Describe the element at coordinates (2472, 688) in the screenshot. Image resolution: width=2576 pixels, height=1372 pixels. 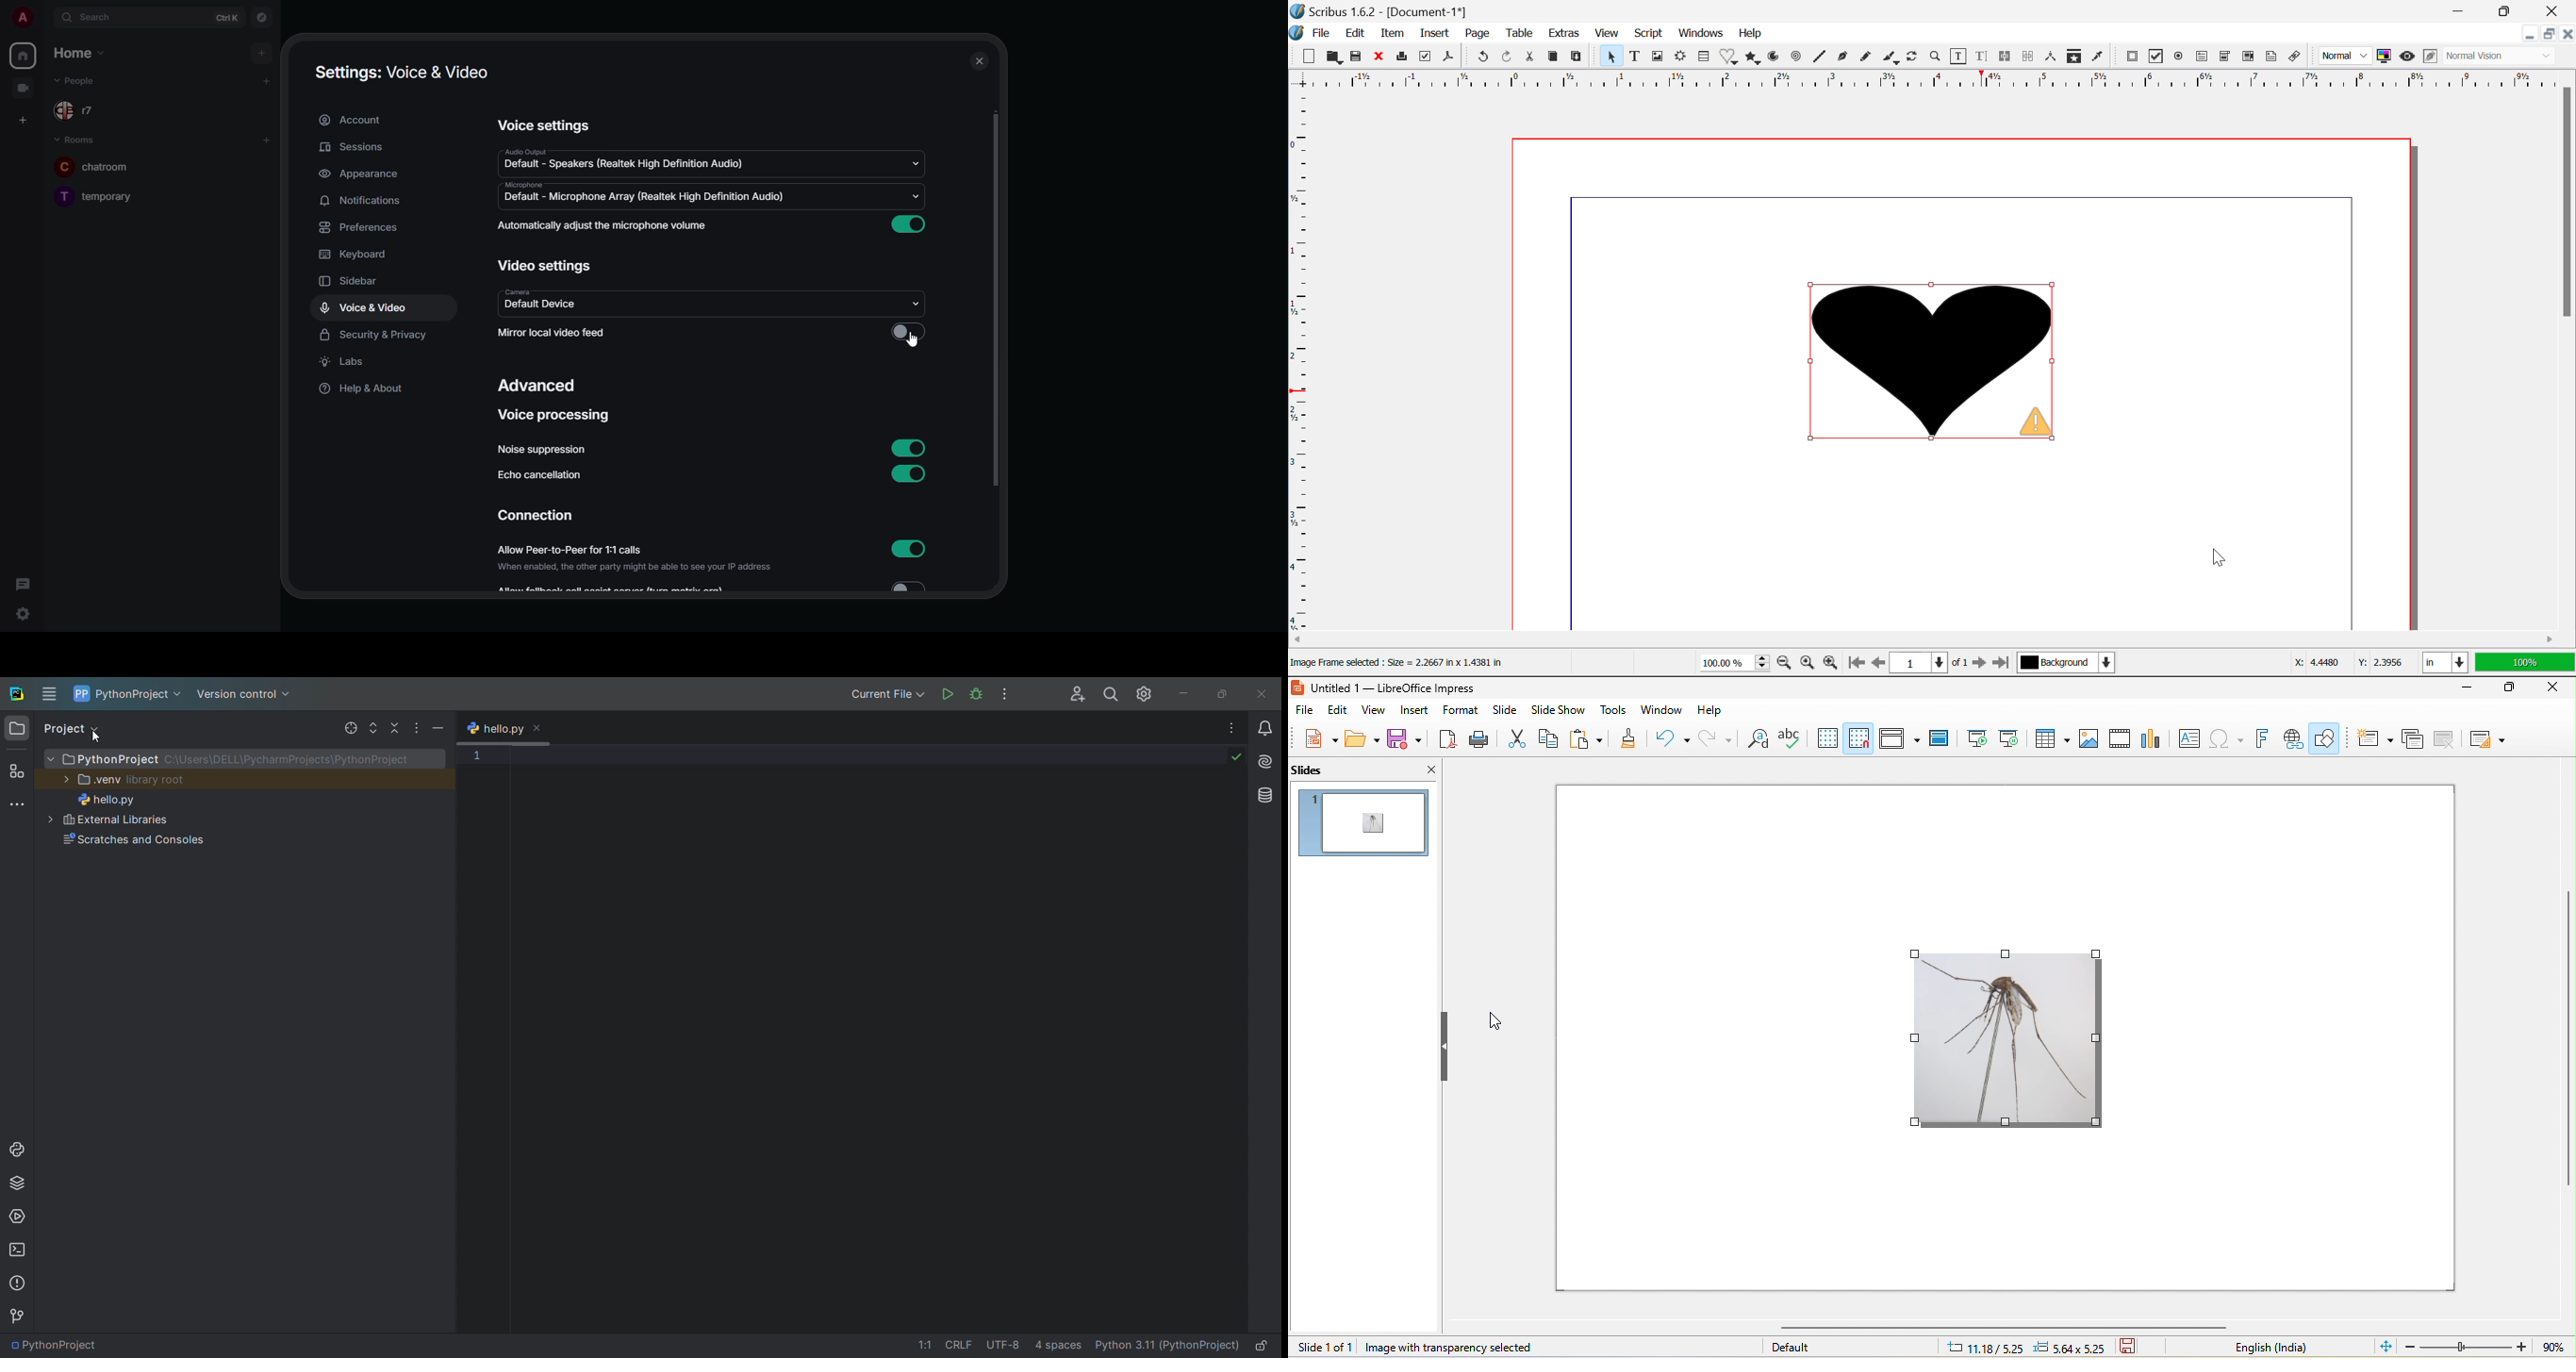
I see `minimize` at that location.